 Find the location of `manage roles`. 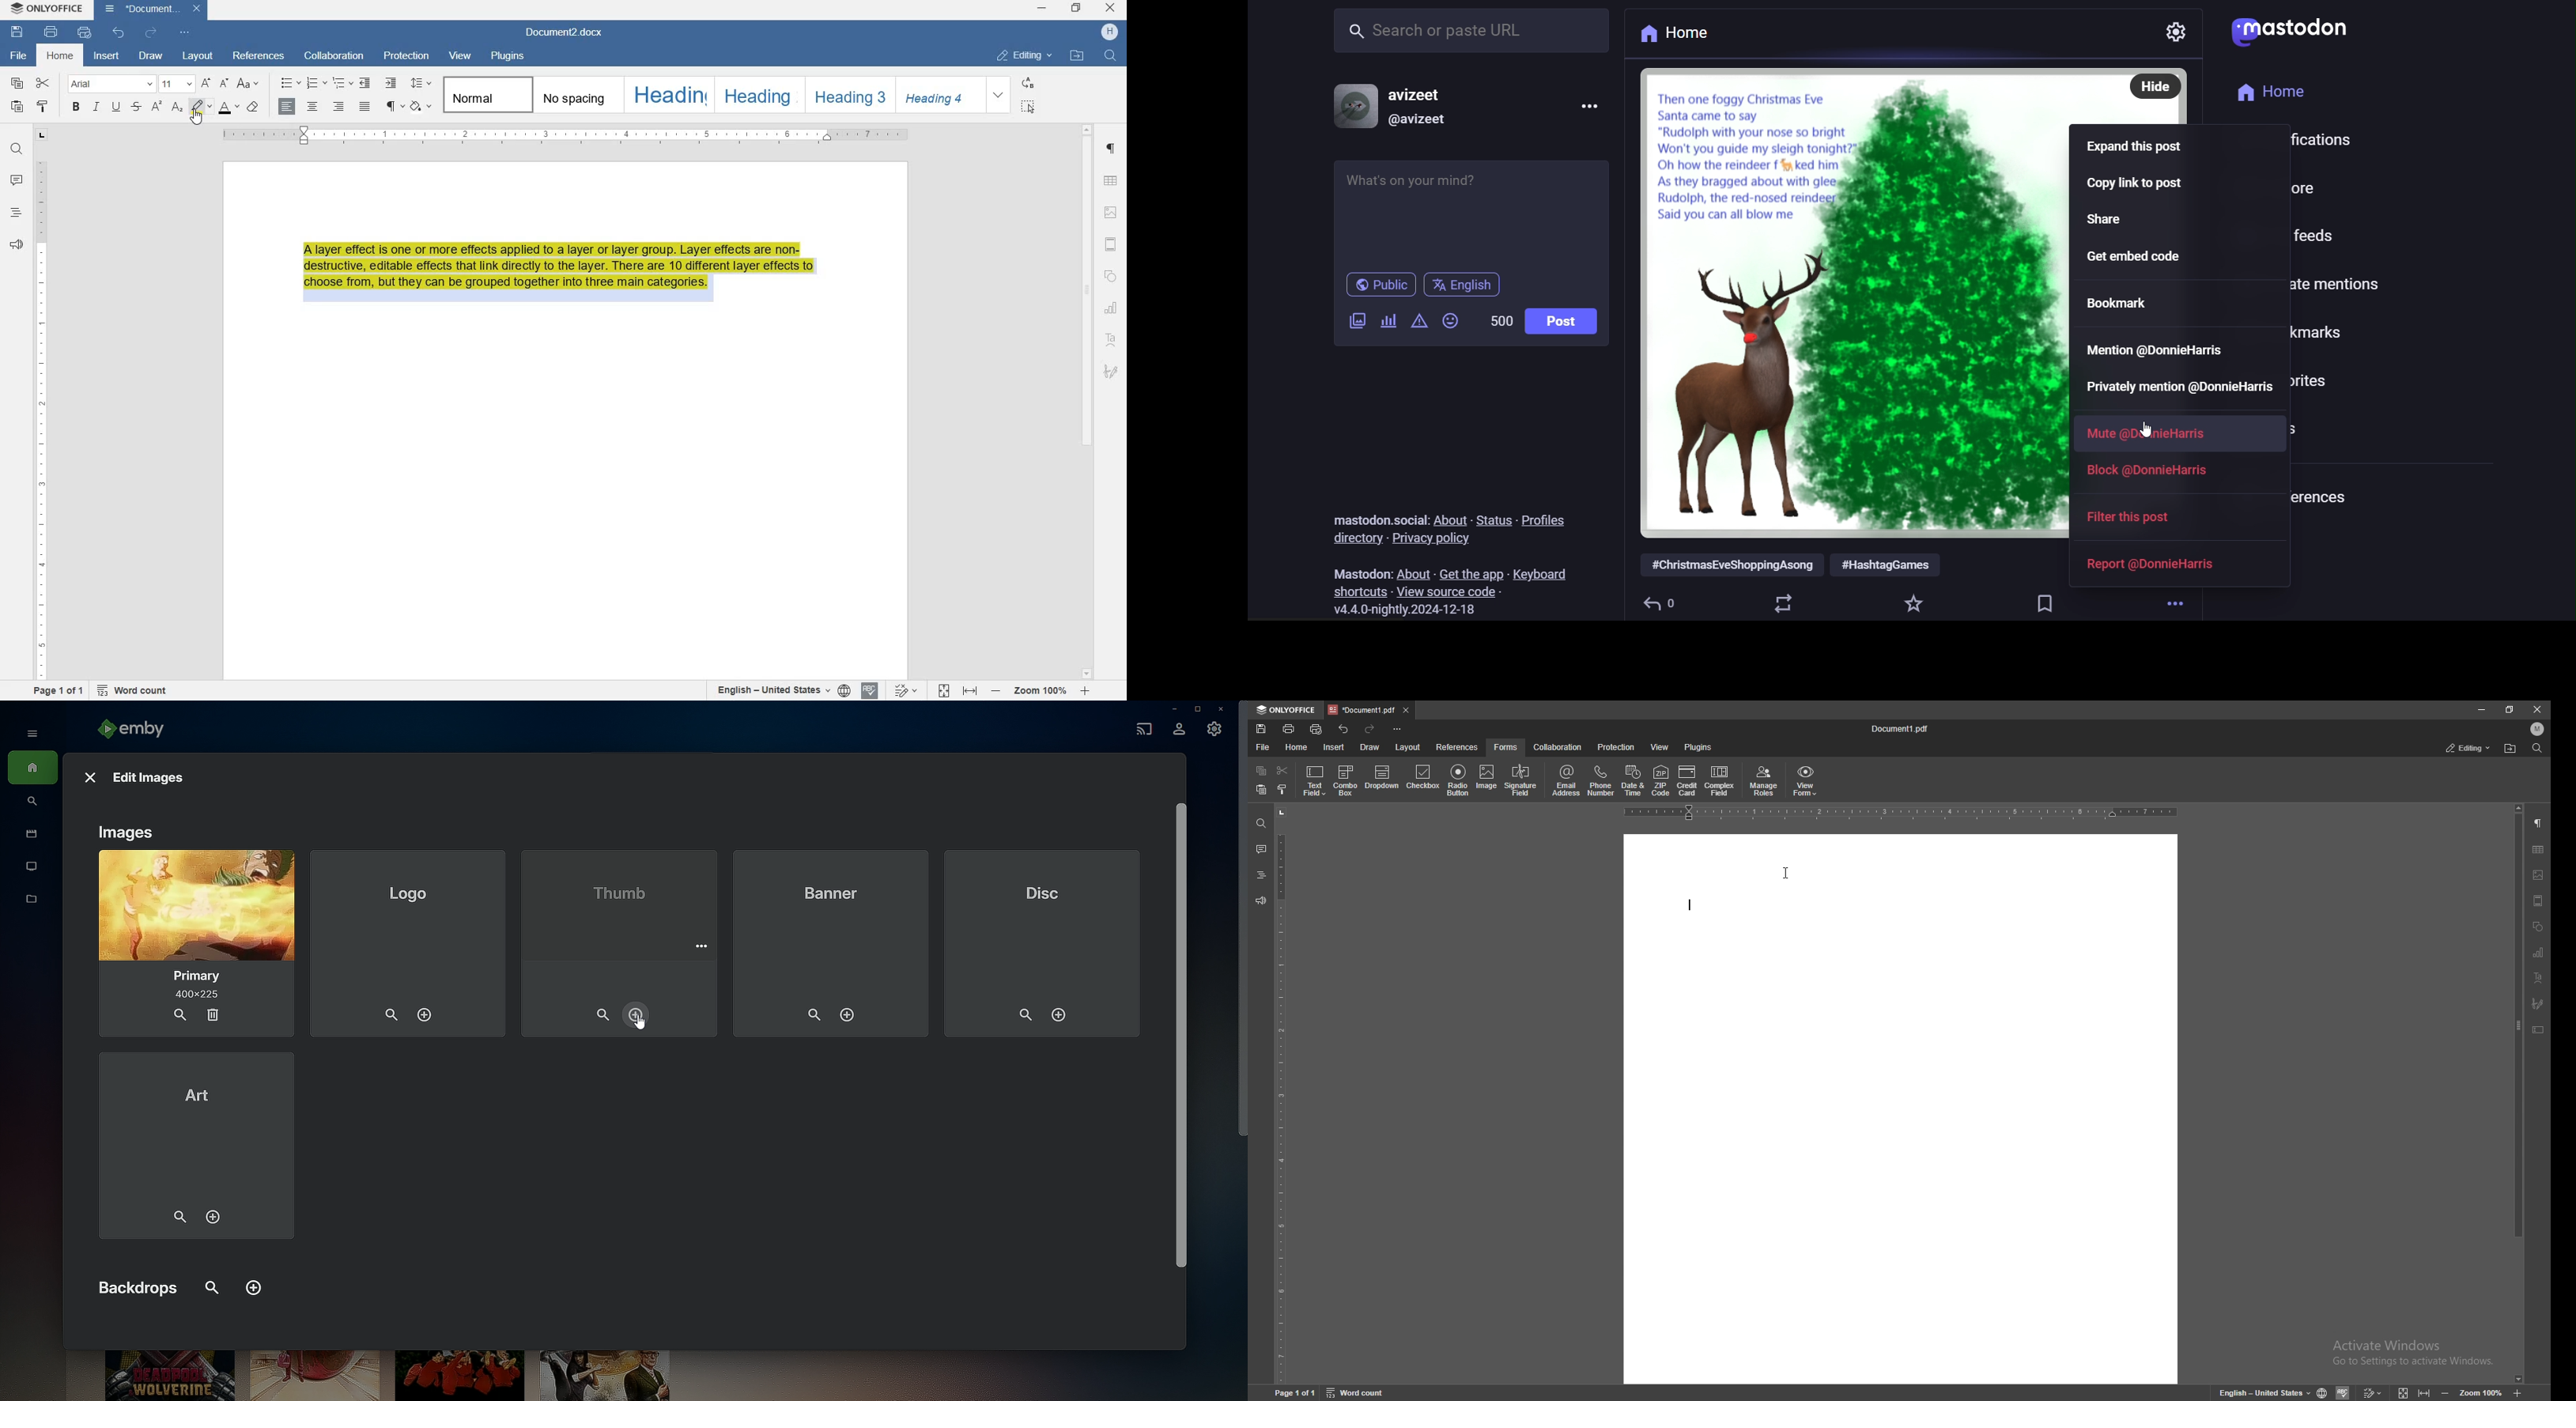

manage roles is located at coordinates (1763, 781).